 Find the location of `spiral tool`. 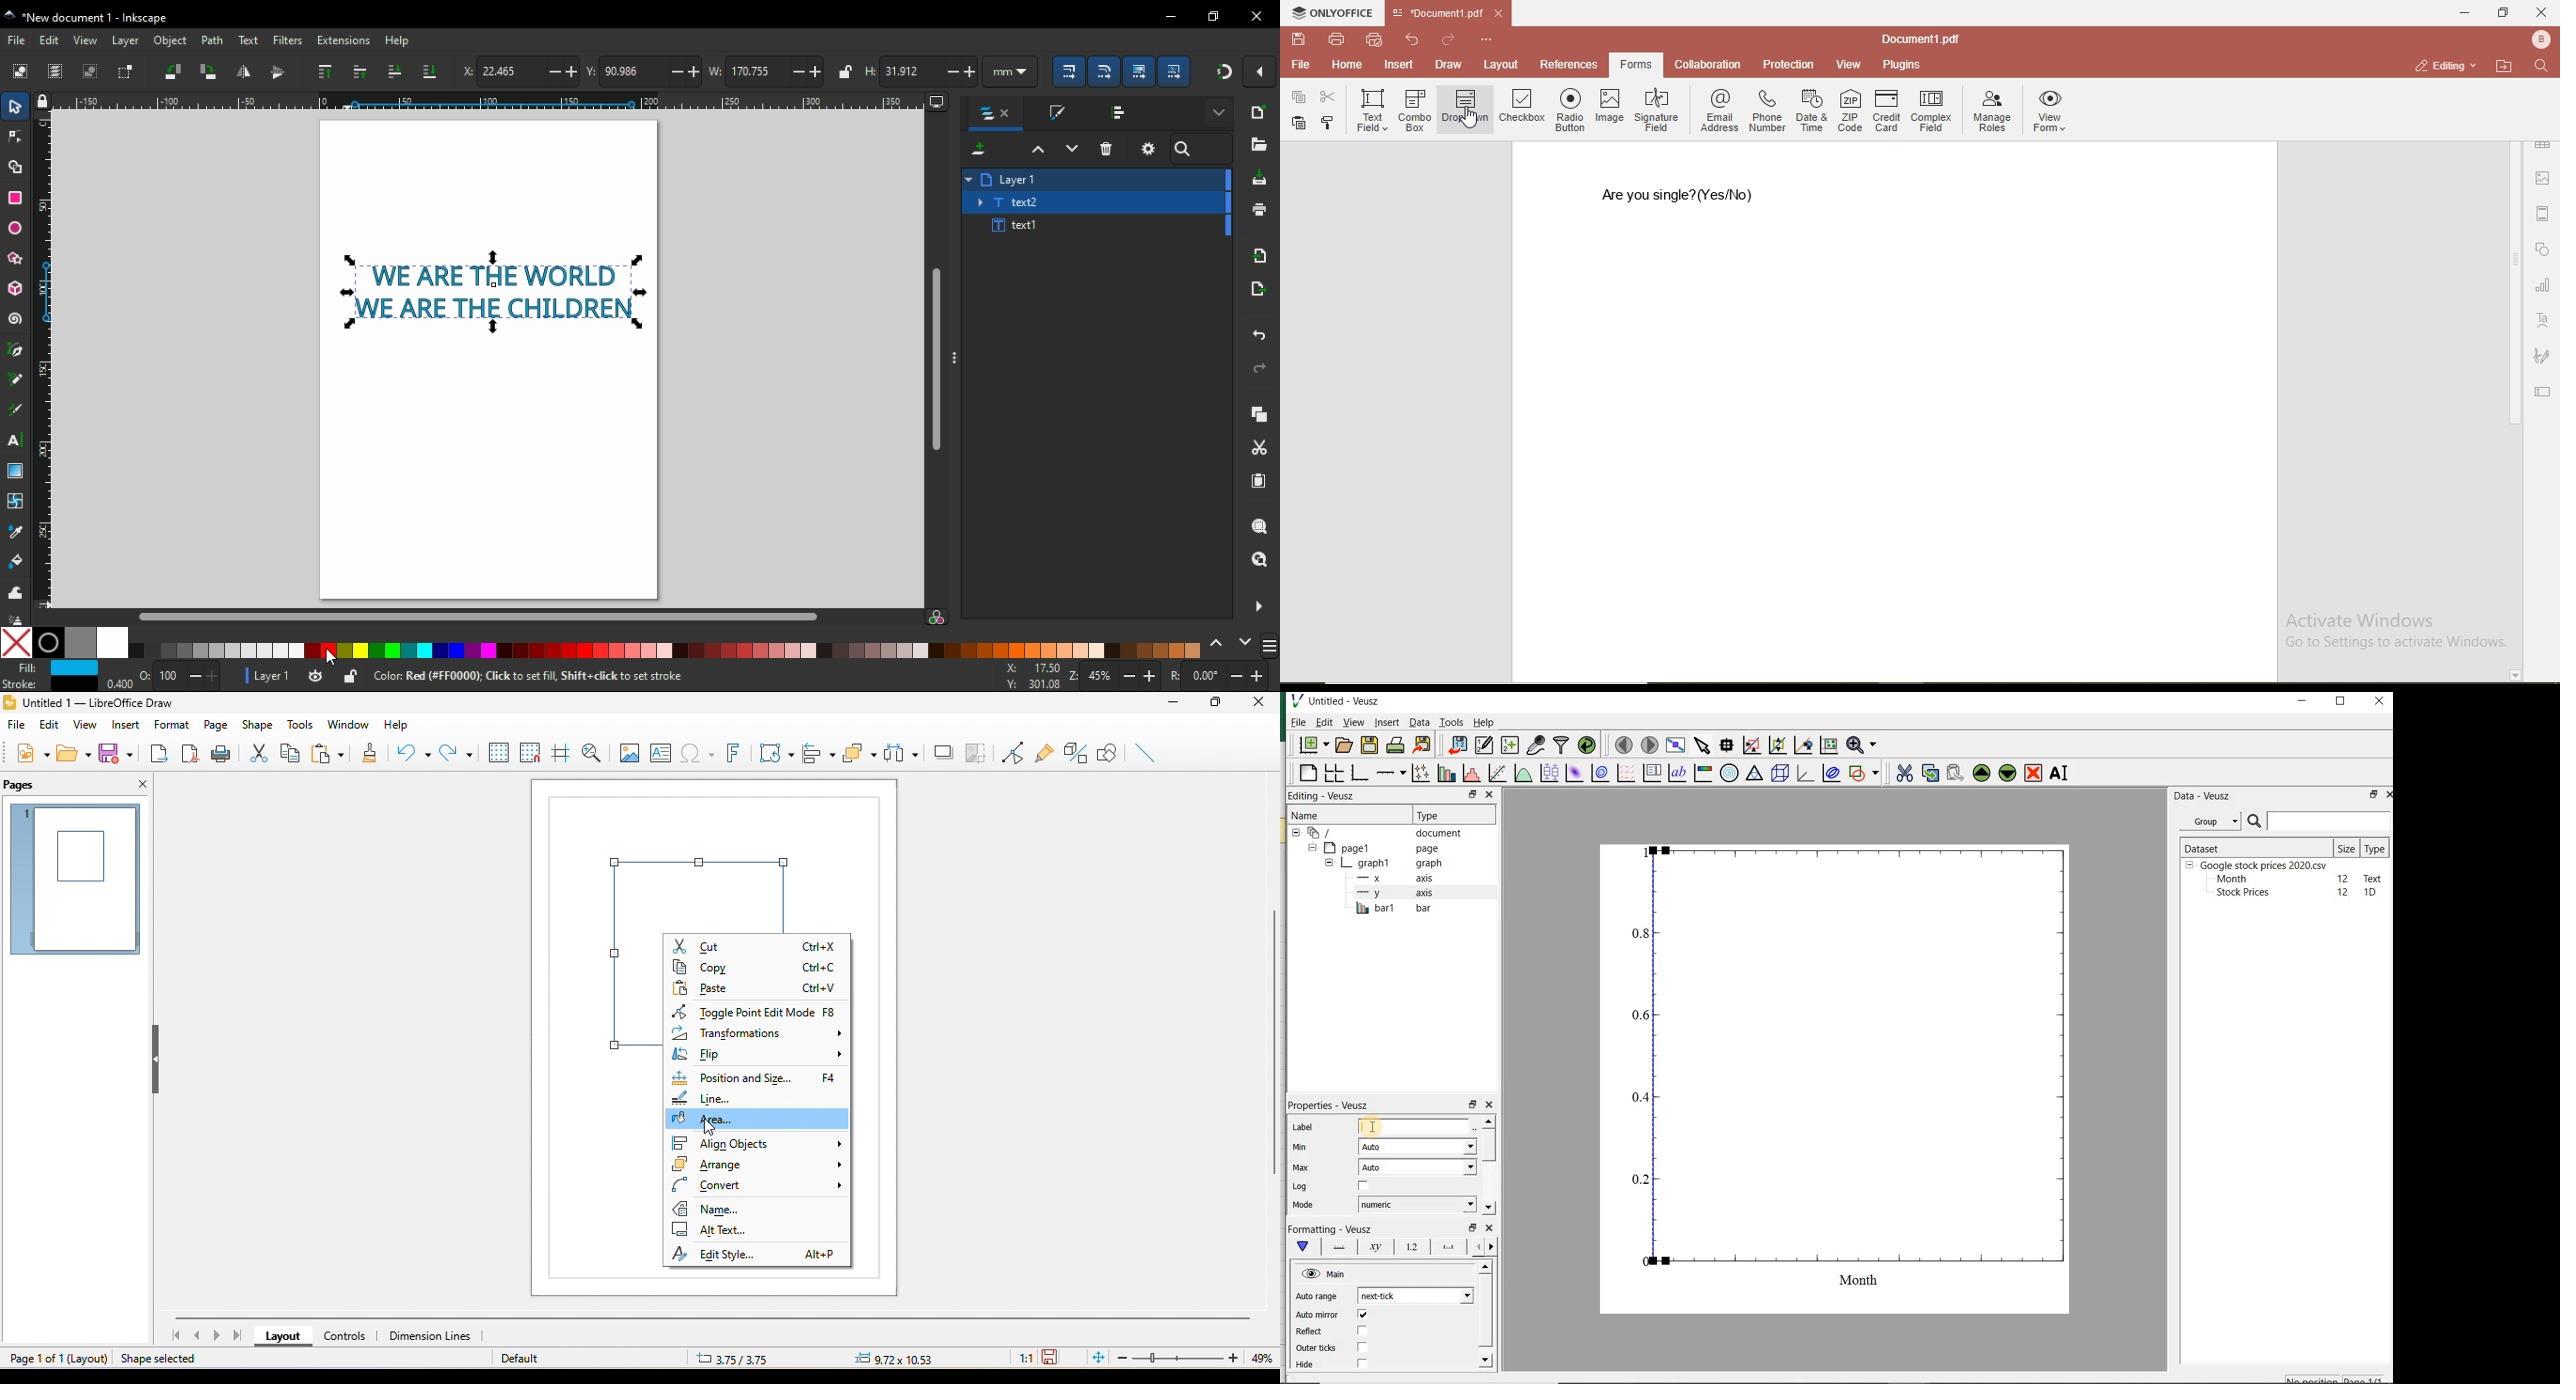

spiral tool is located at coordinates (13, 319).